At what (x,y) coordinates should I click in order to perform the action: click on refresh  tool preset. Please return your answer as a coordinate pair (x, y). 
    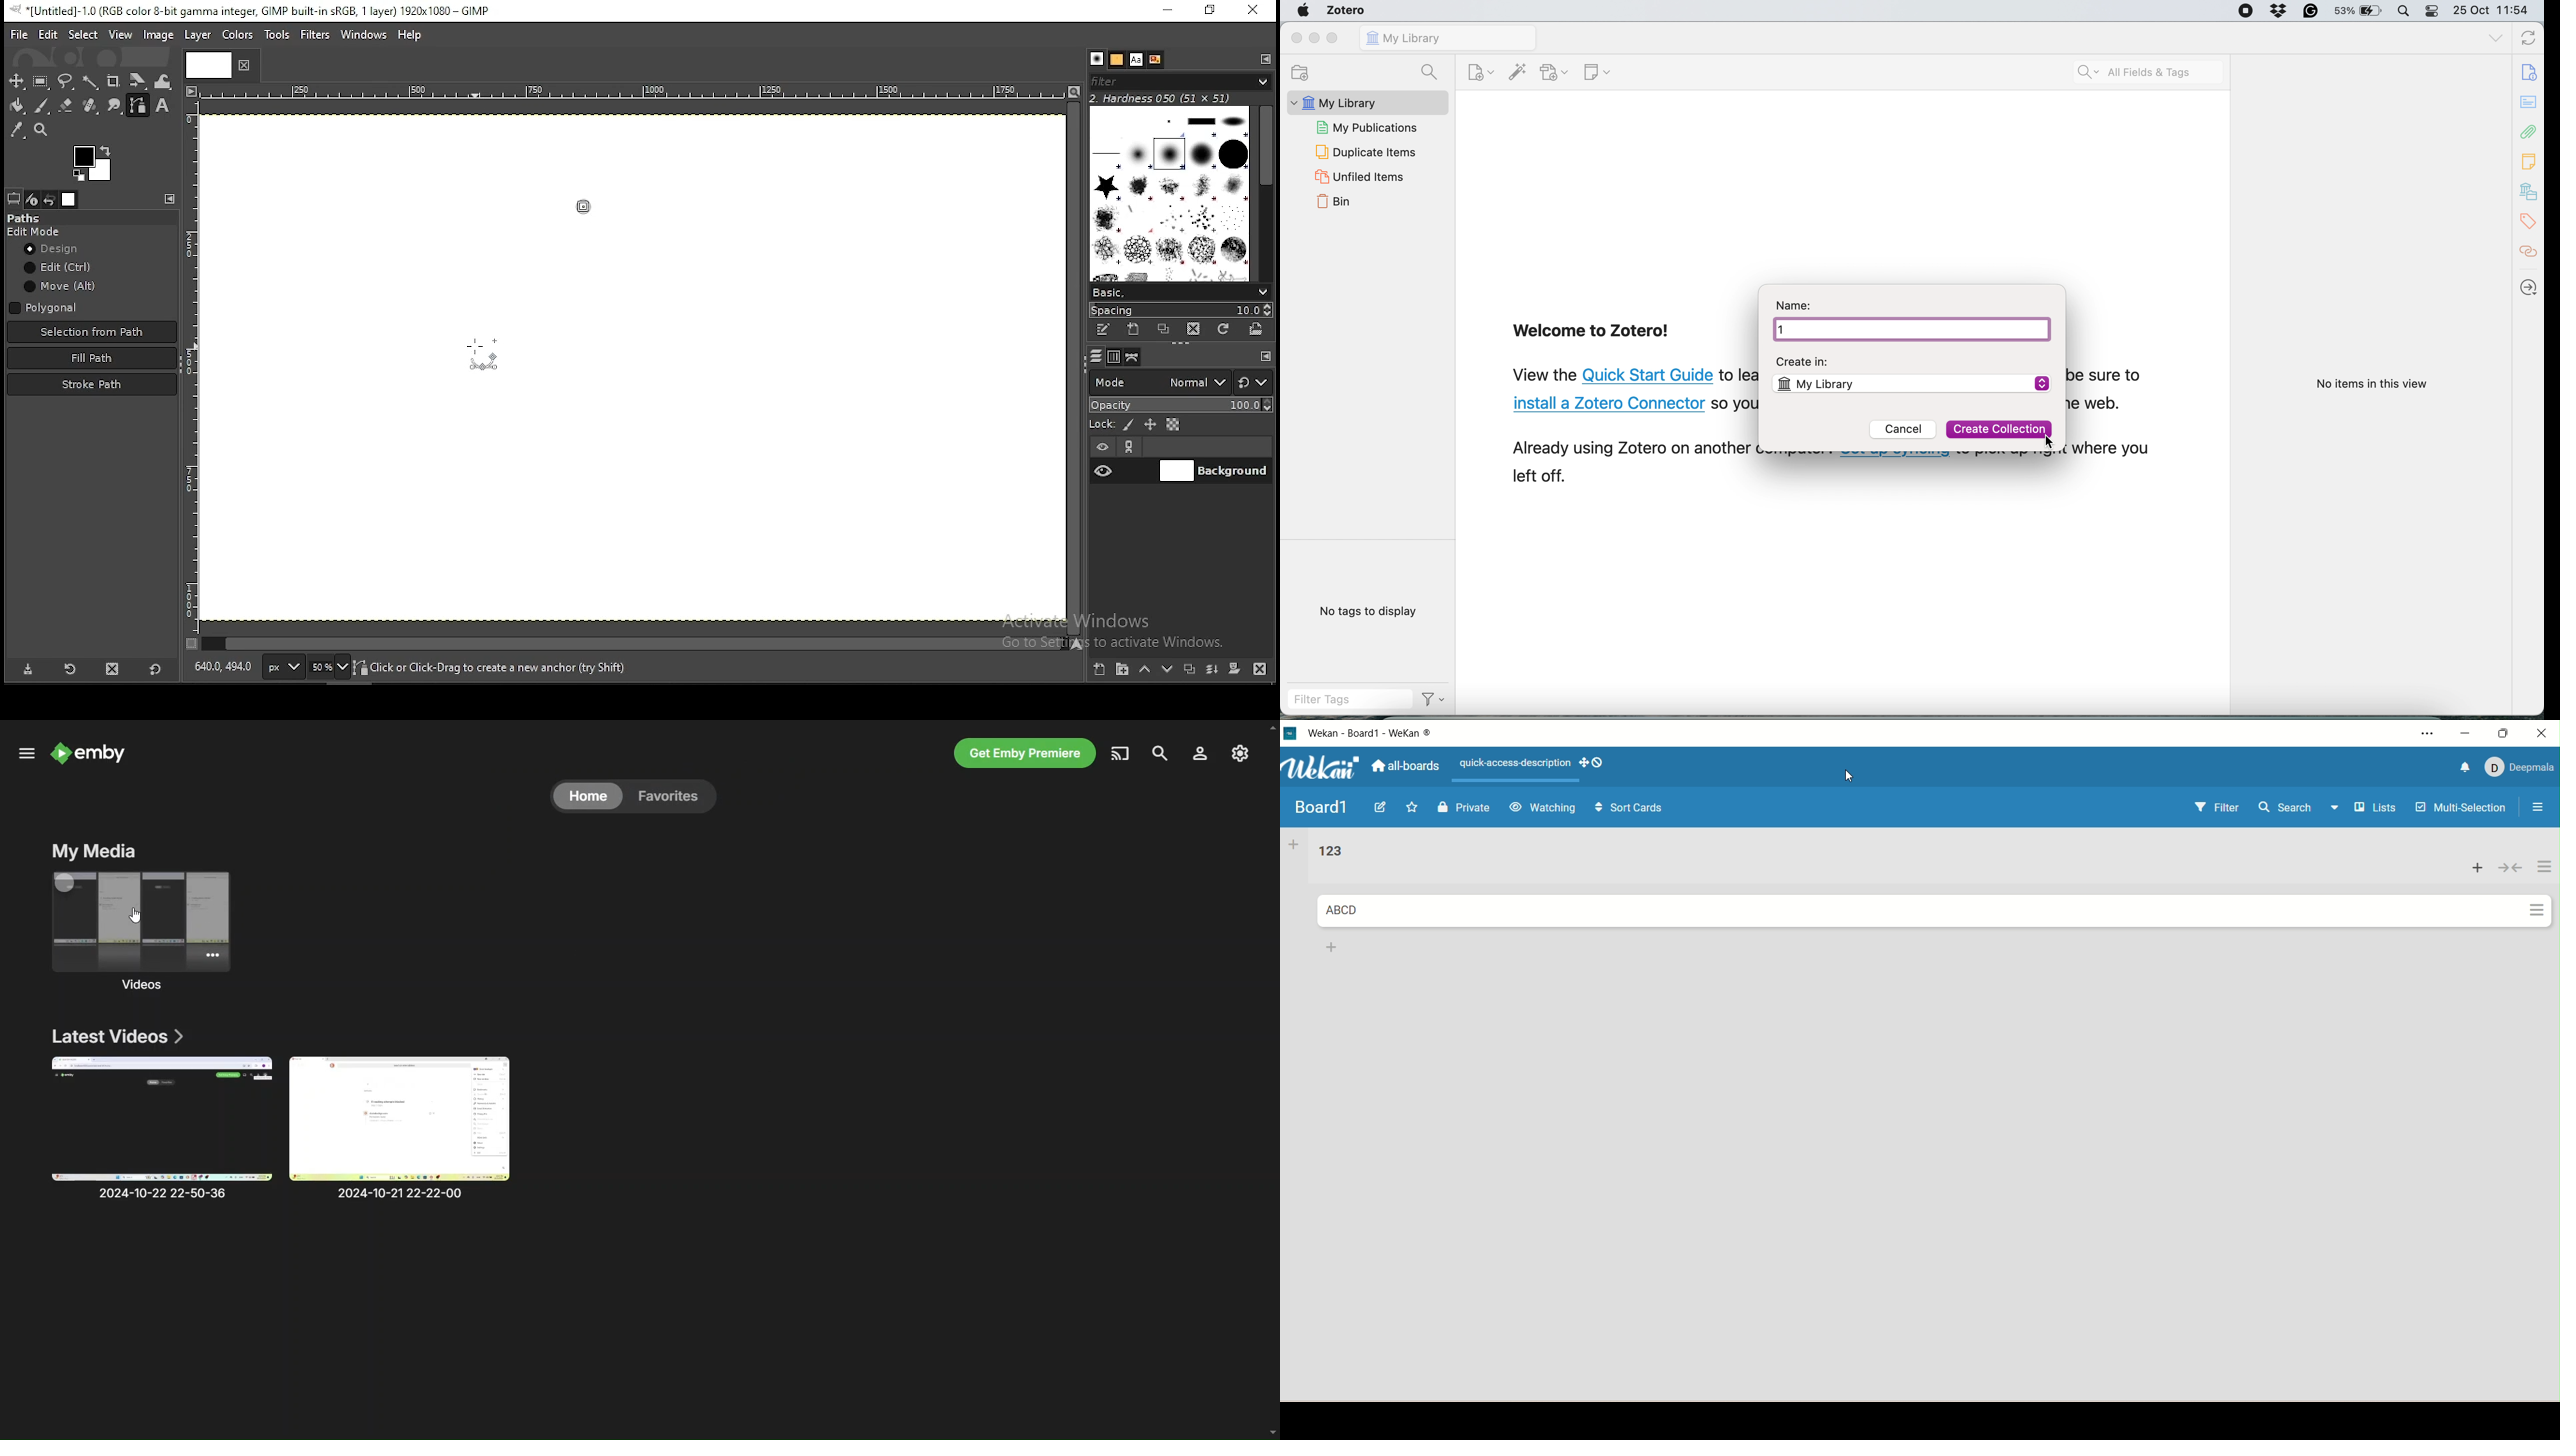
    Looking at the image, I should click on (69, 671).